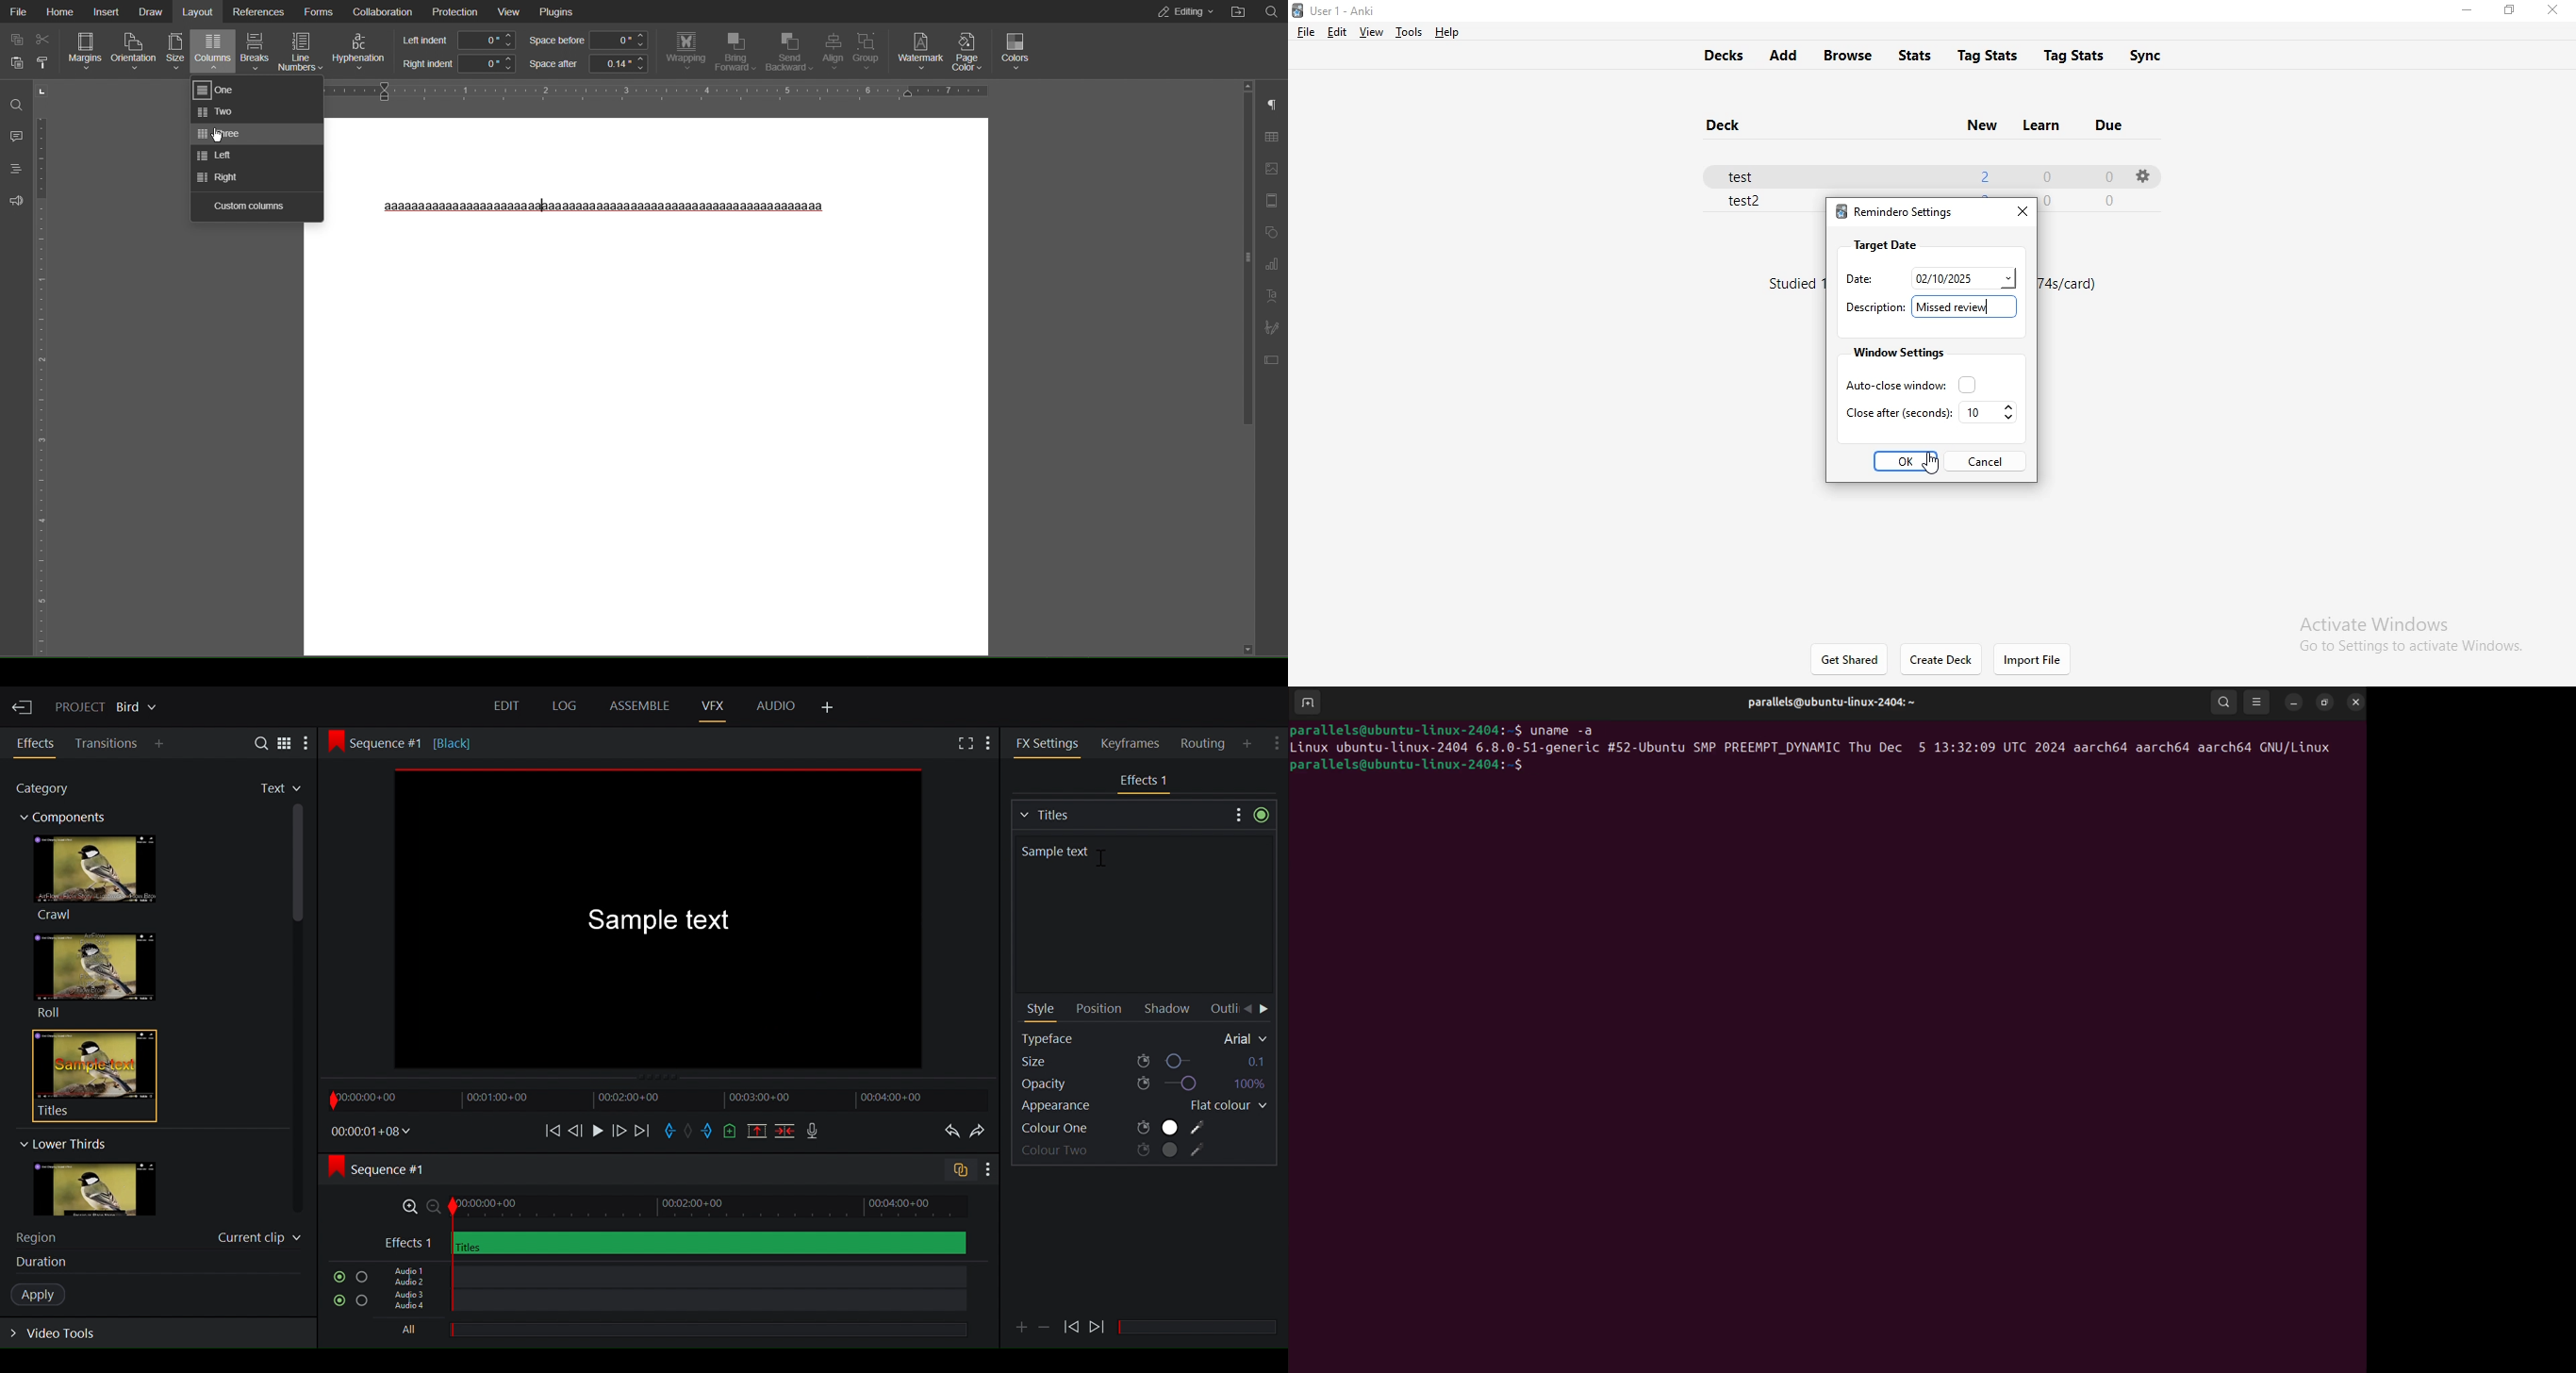  What do you see at coordinates (214, 53) in the screenshot?
I see `Columns` at bounding box center [214, 53].